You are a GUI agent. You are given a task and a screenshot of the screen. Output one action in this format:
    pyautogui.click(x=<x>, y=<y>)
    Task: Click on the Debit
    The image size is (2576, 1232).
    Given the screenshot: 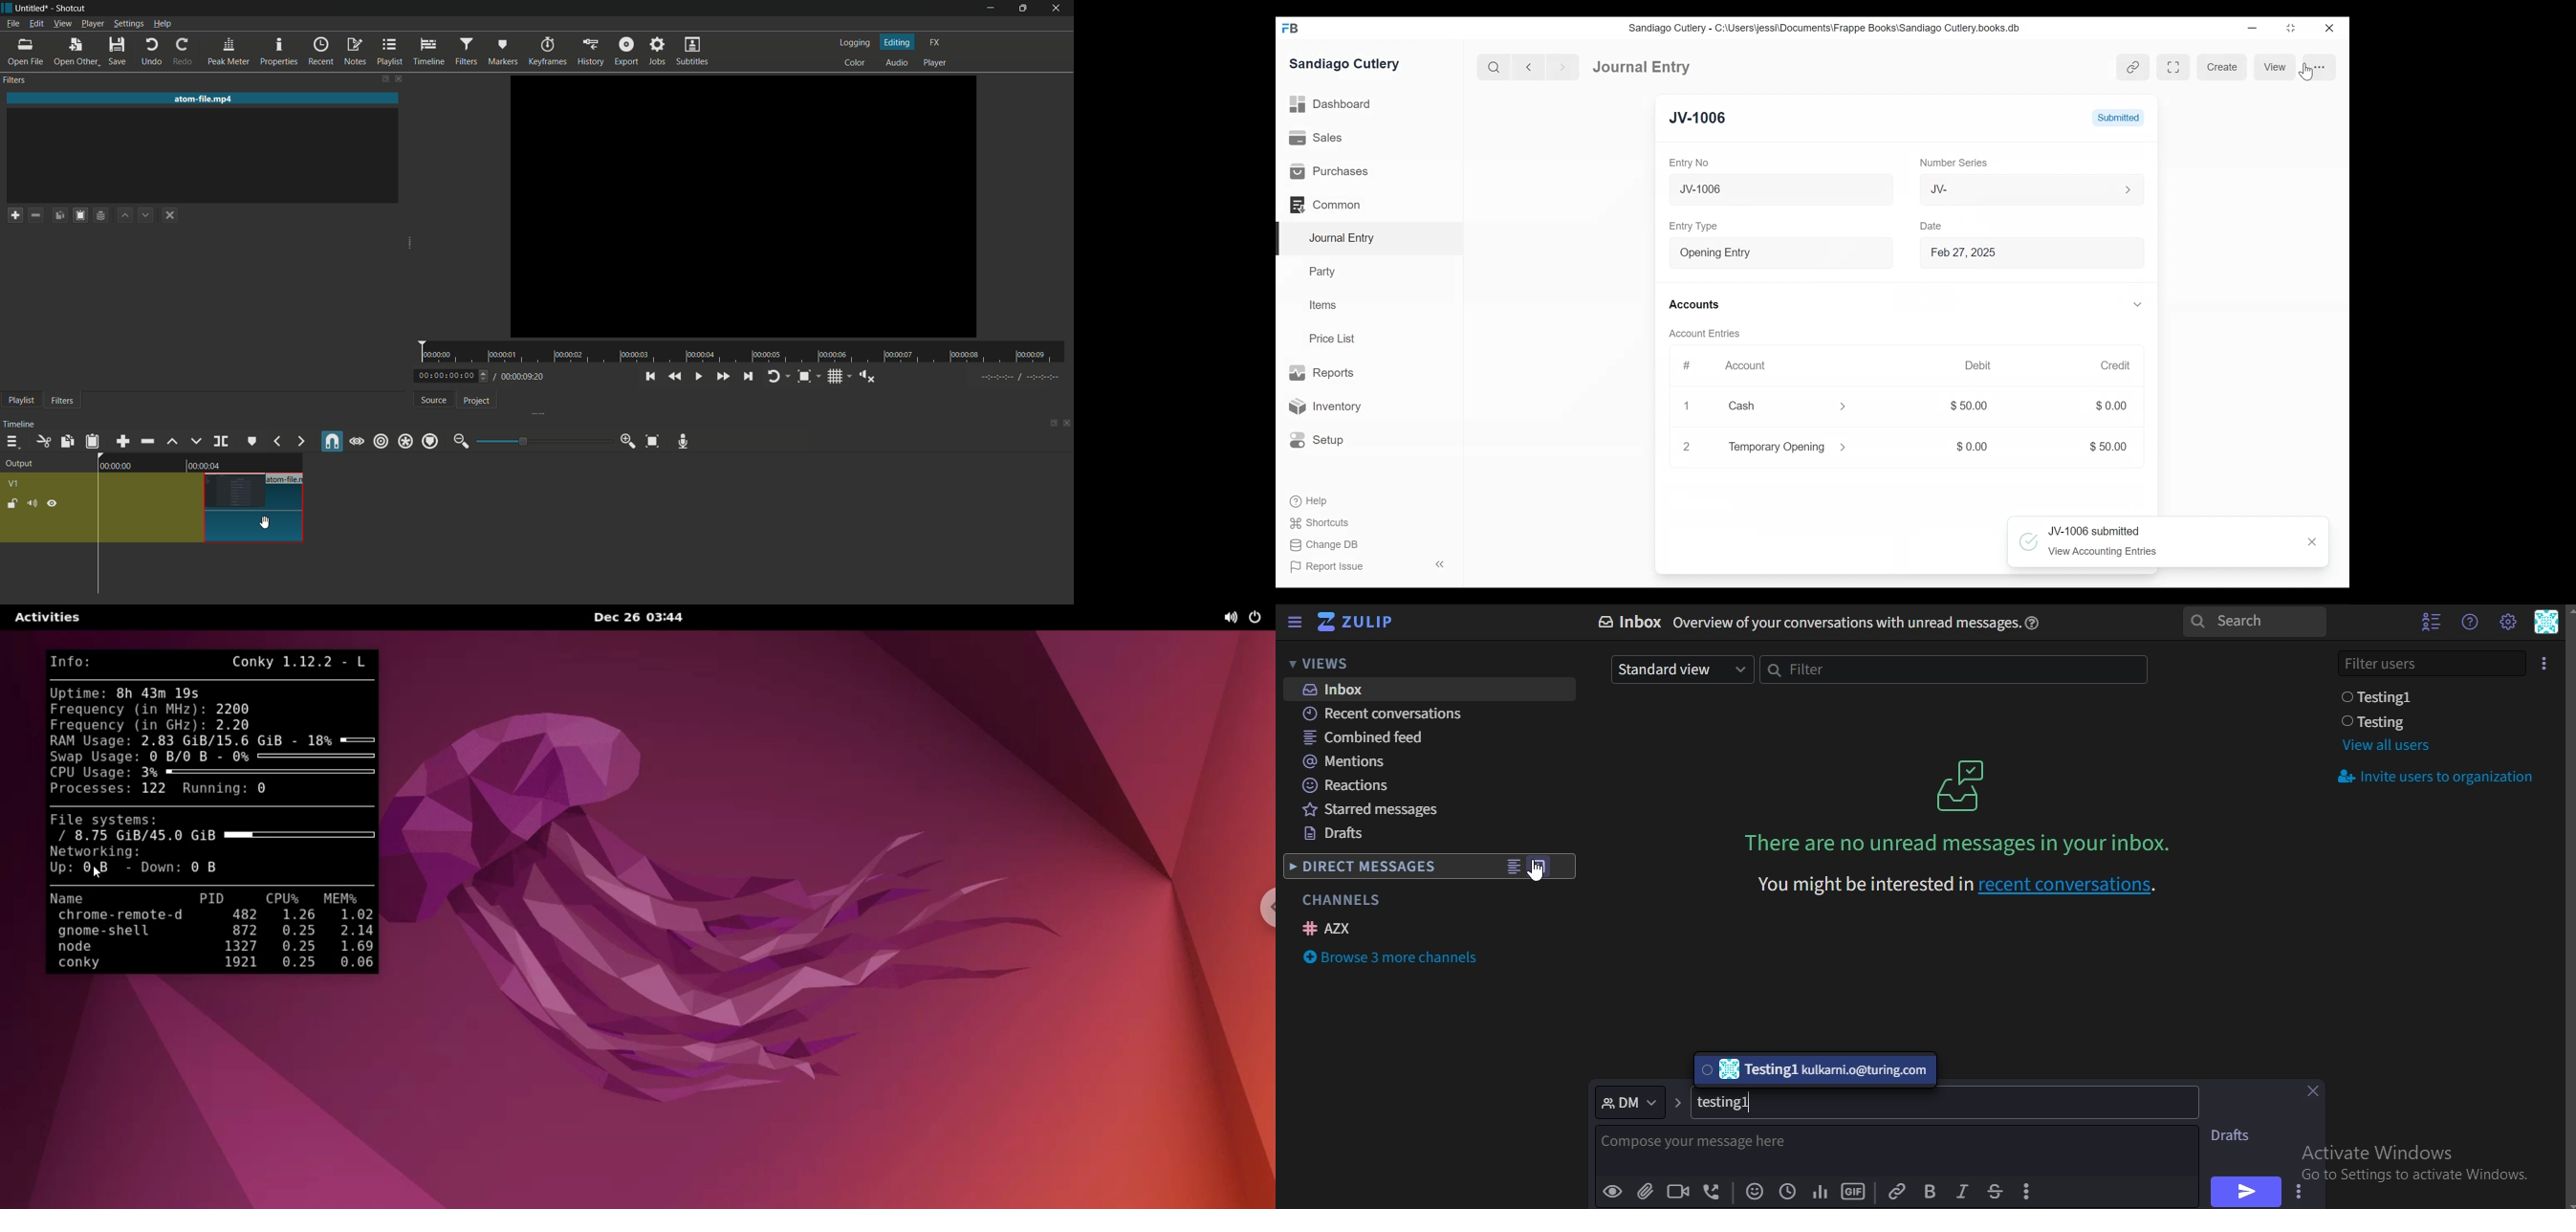 What is the action you would take?
    pyautogui.click(x=1974, y=364)
    